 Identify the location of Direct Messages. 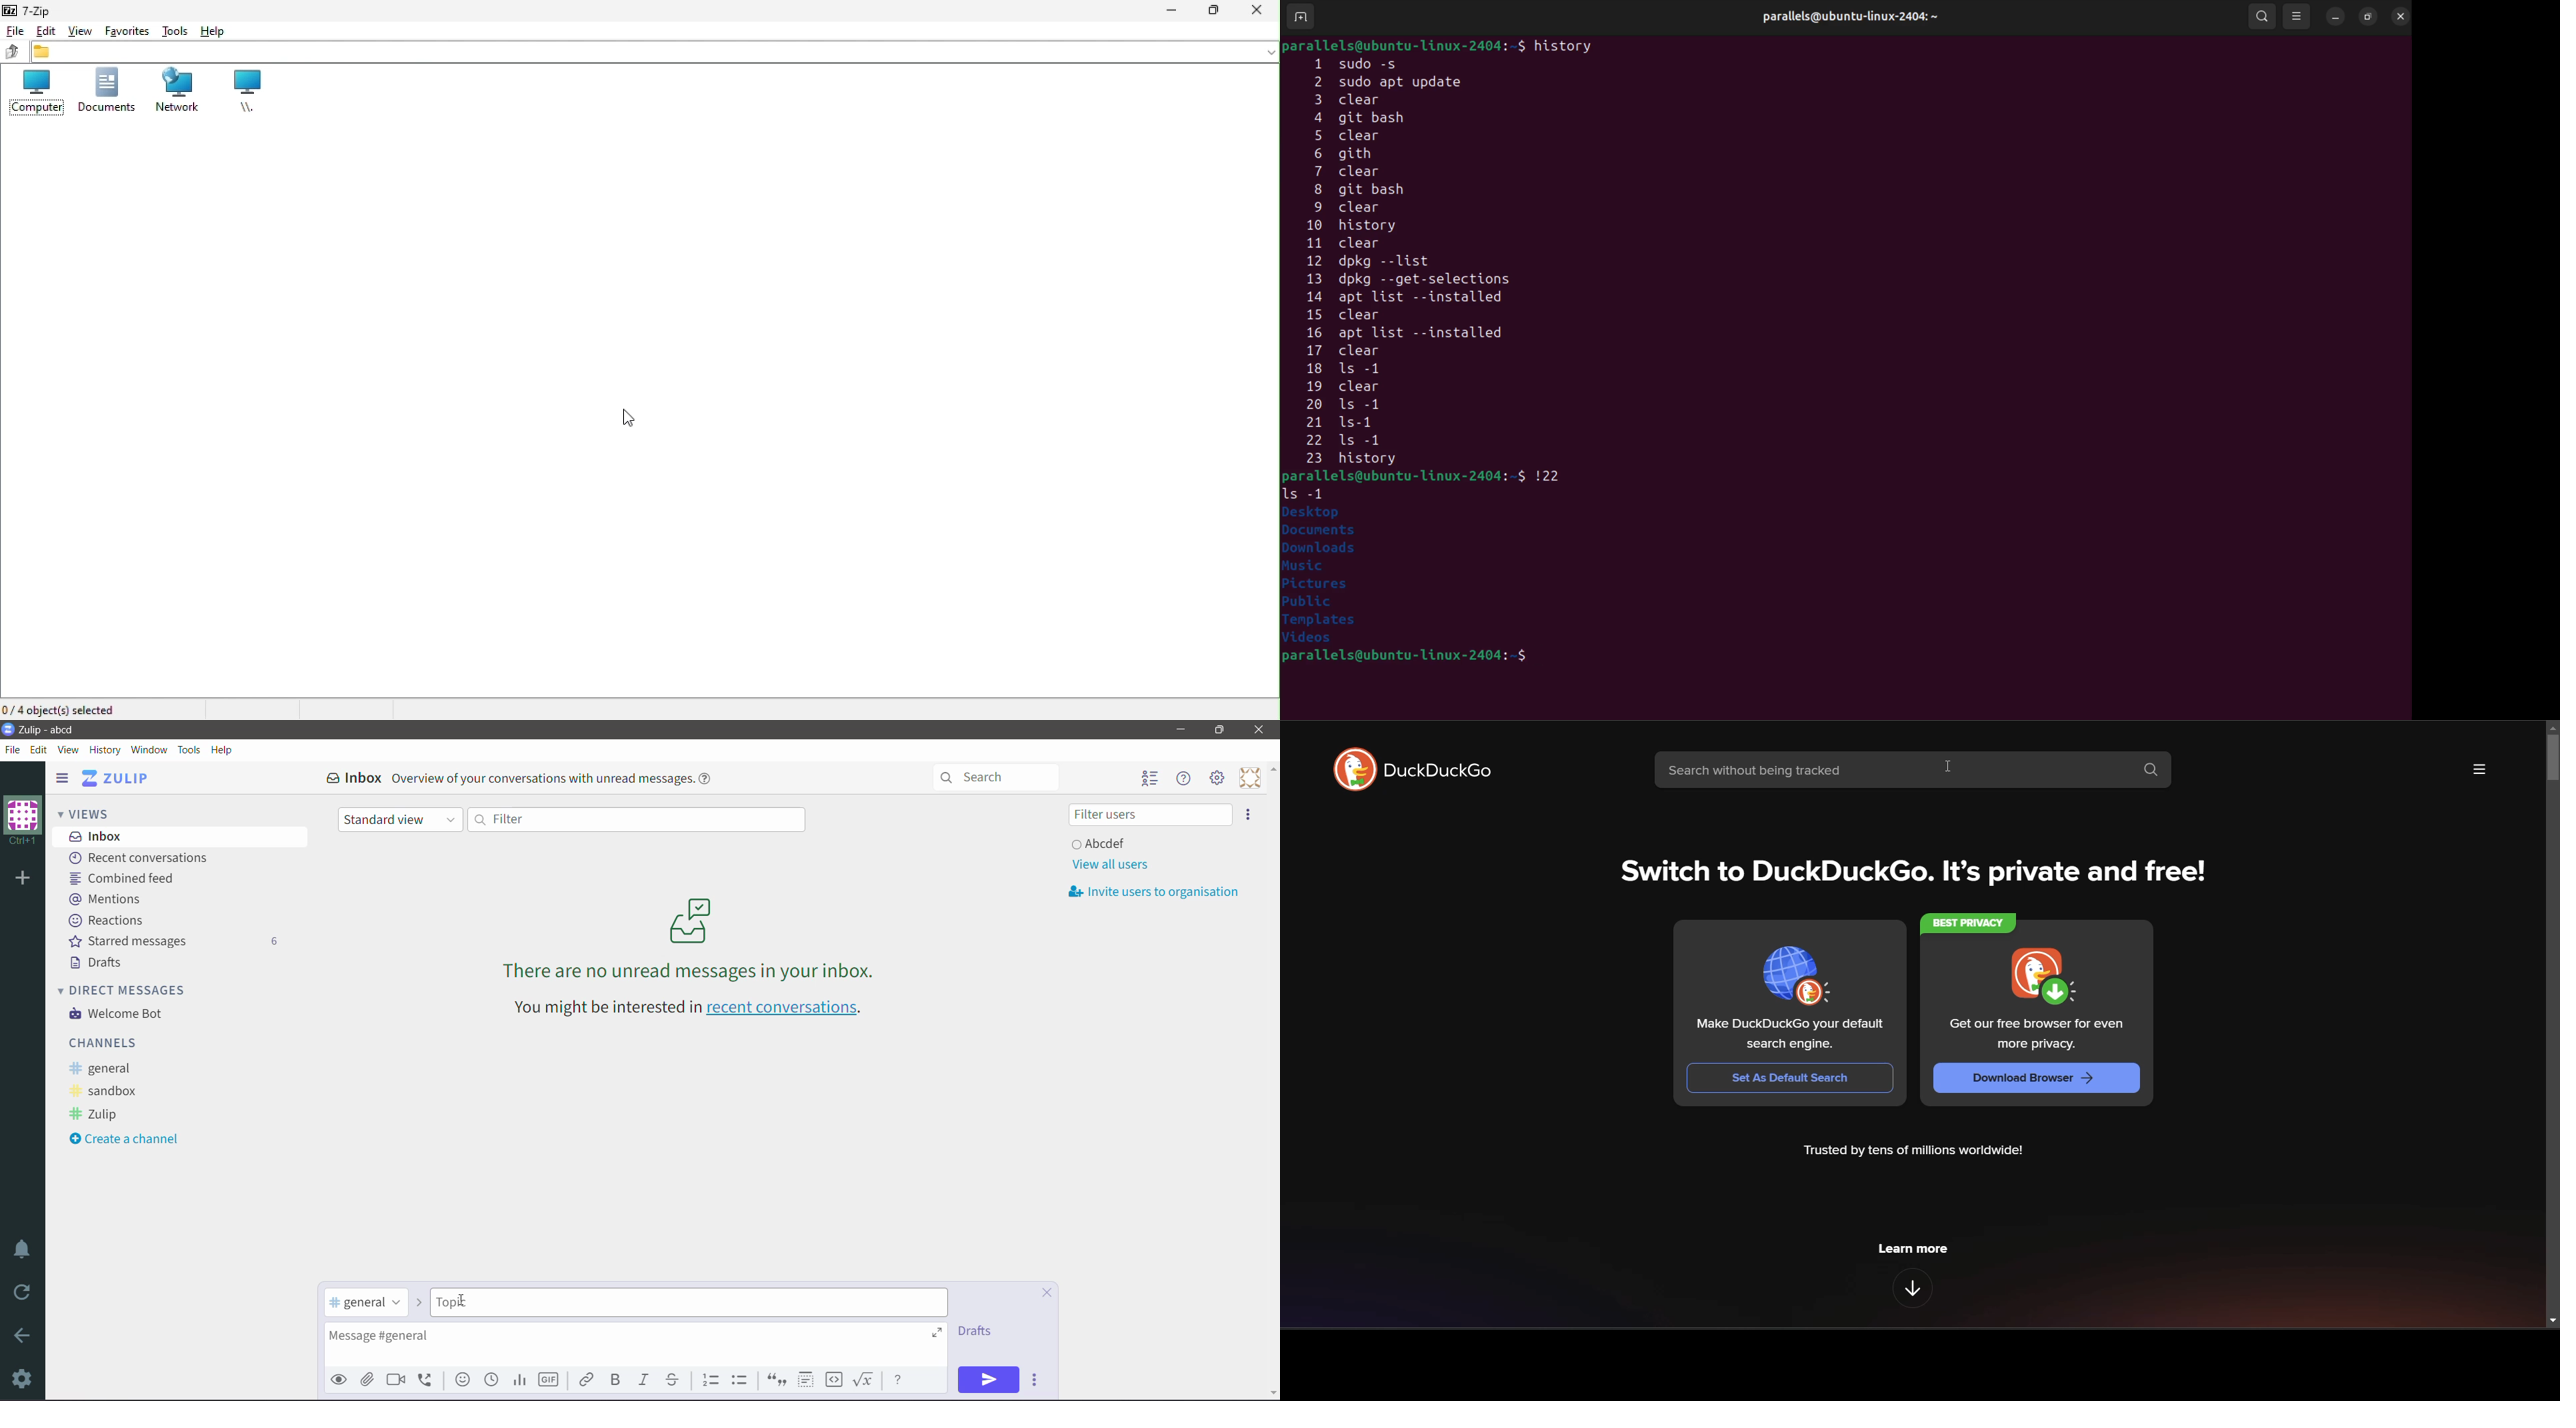
(131, 989).